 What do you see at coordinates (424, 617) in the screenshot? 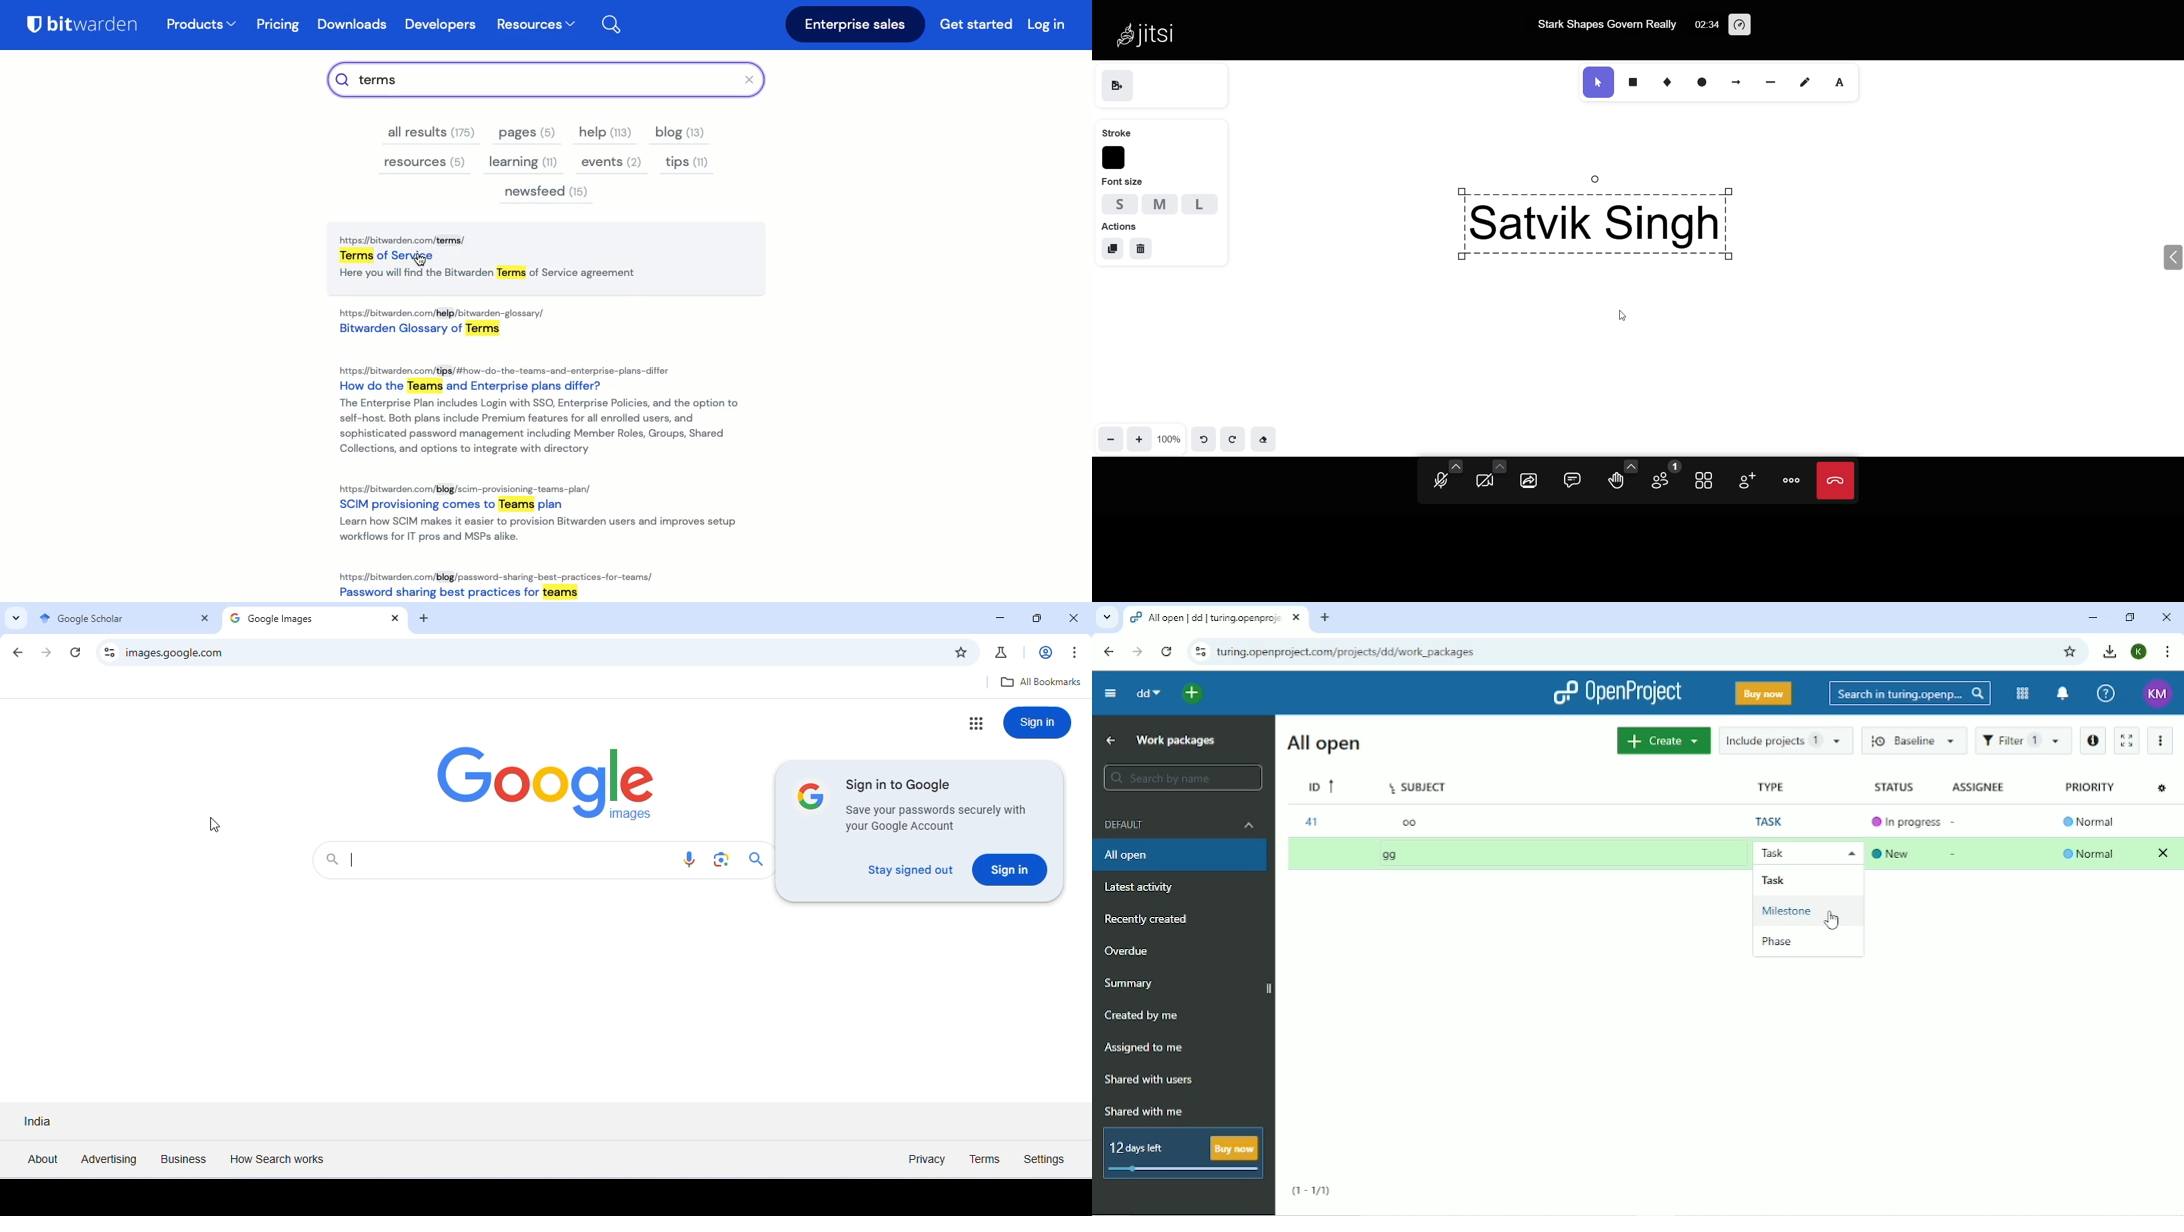
I see `add new tab` at bounding box center [424, 617].